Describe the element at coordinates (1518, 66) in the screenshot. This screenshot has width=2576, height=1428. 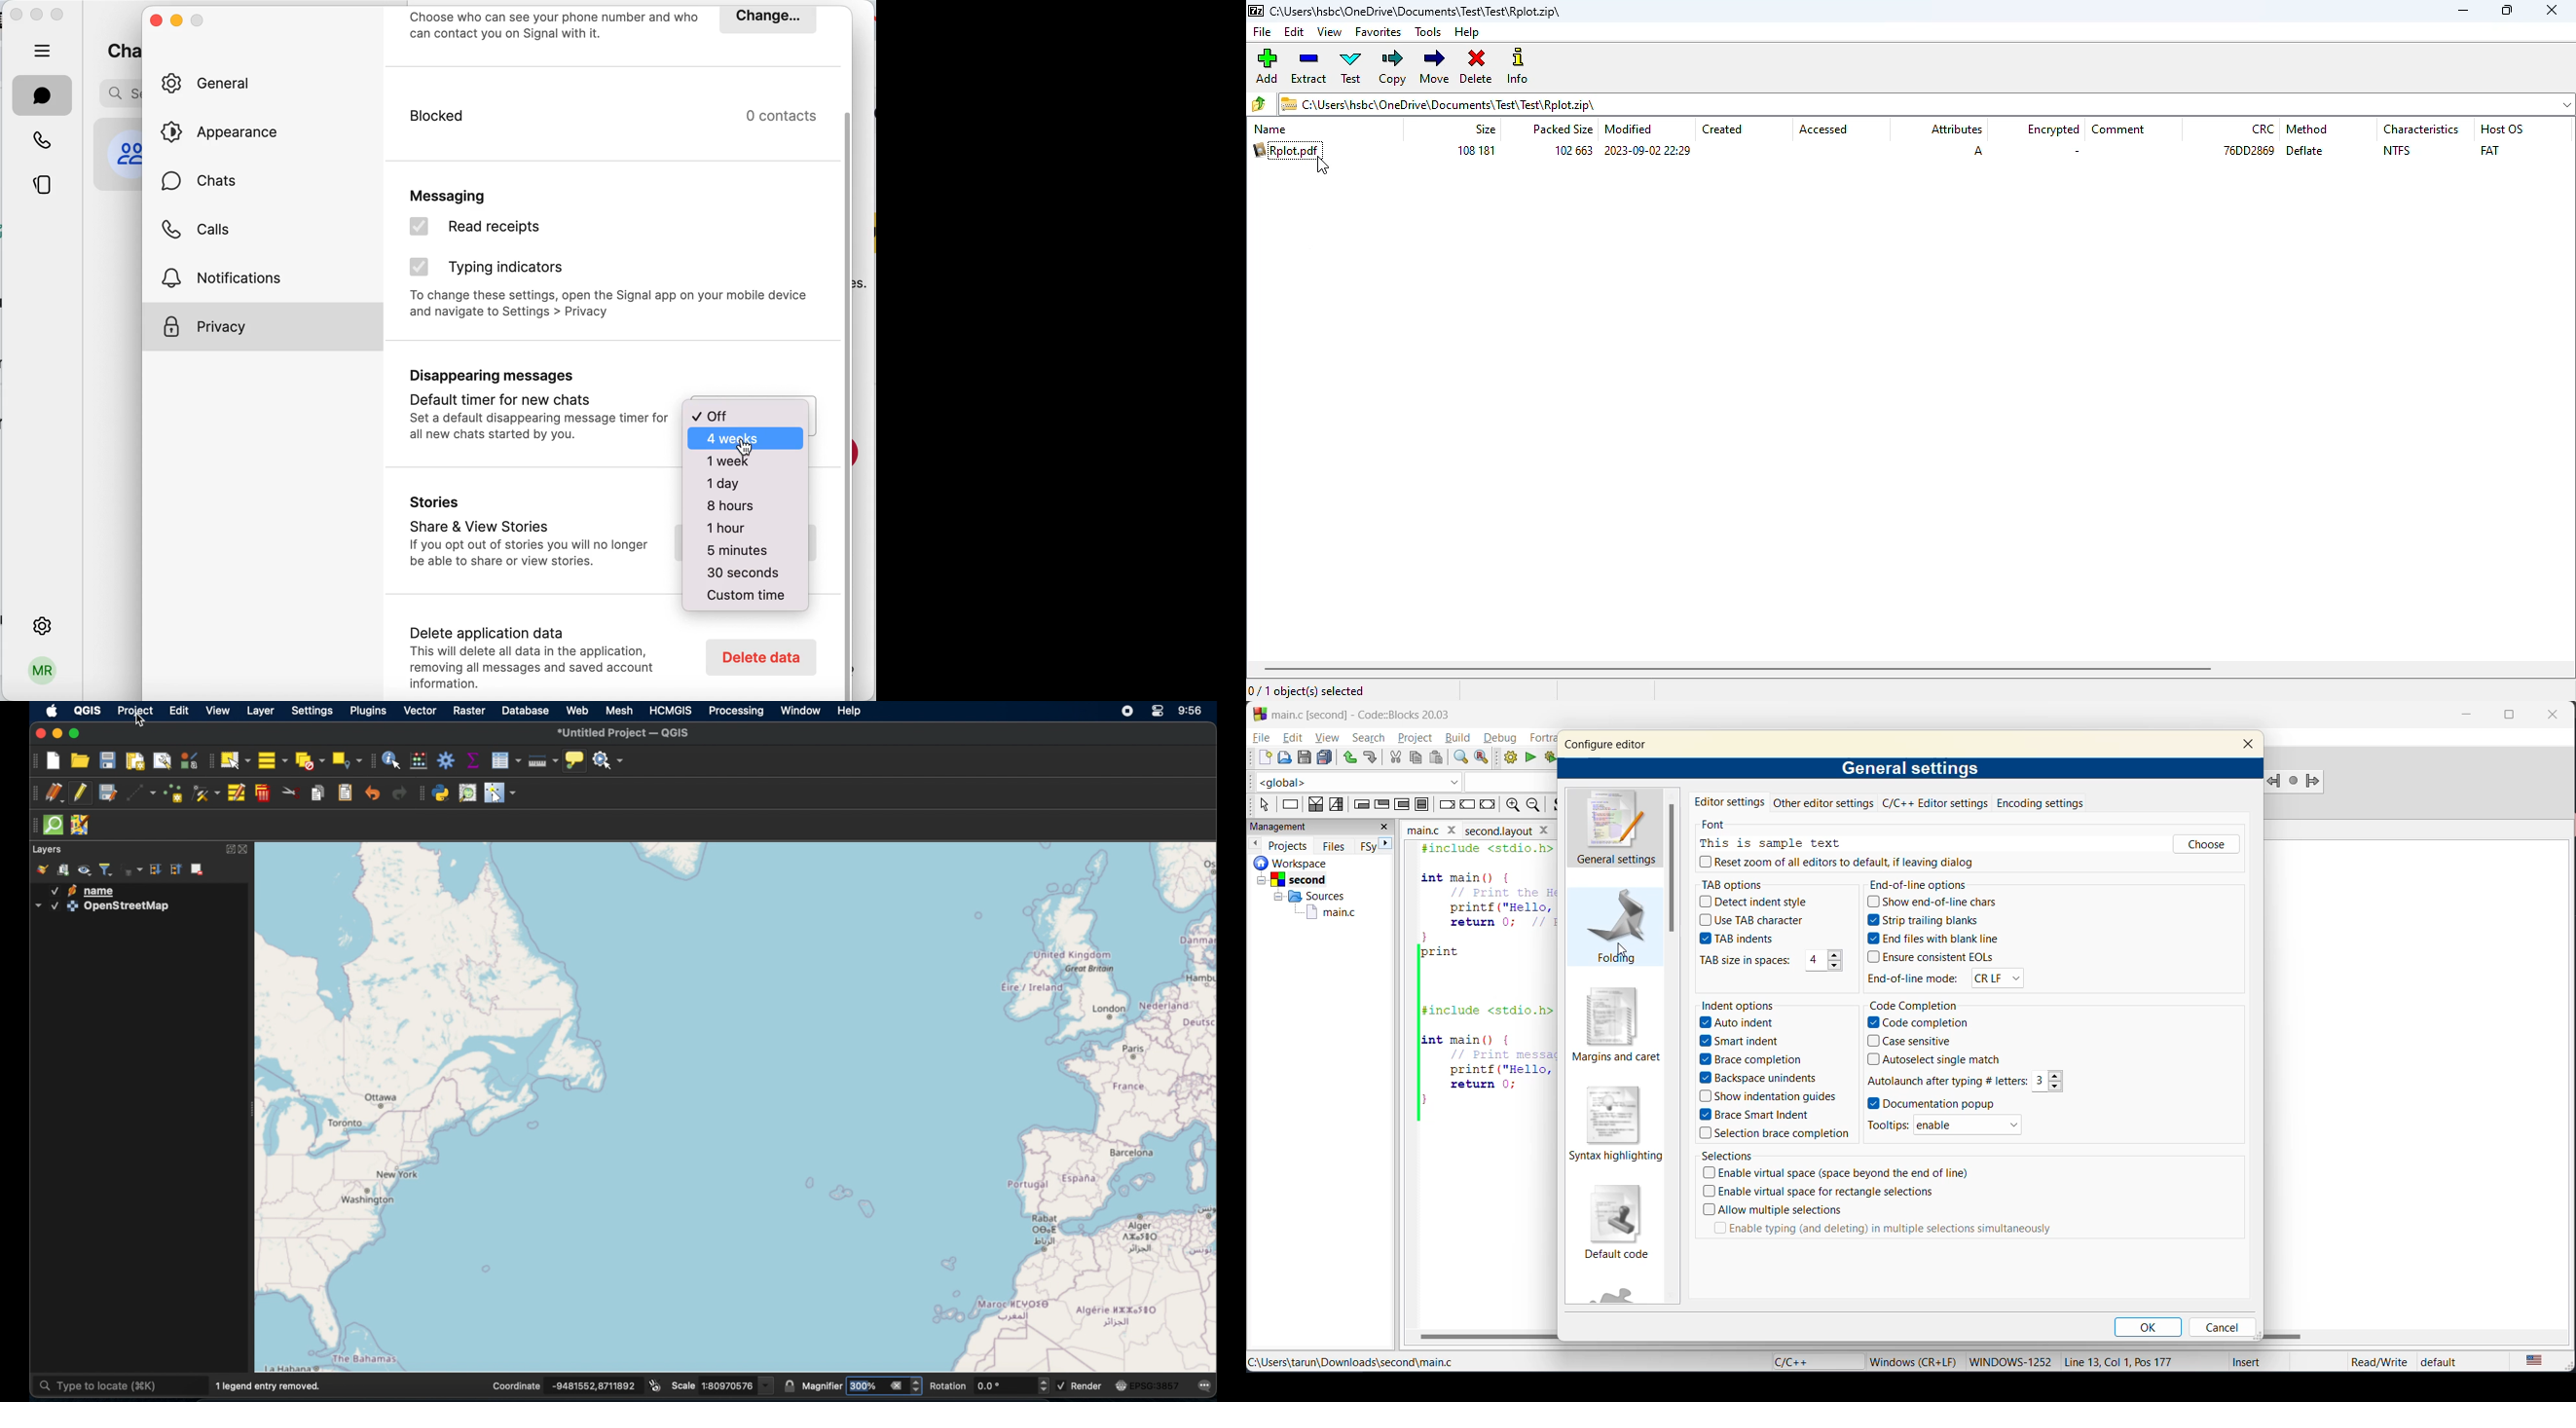
I see `info` at that location.